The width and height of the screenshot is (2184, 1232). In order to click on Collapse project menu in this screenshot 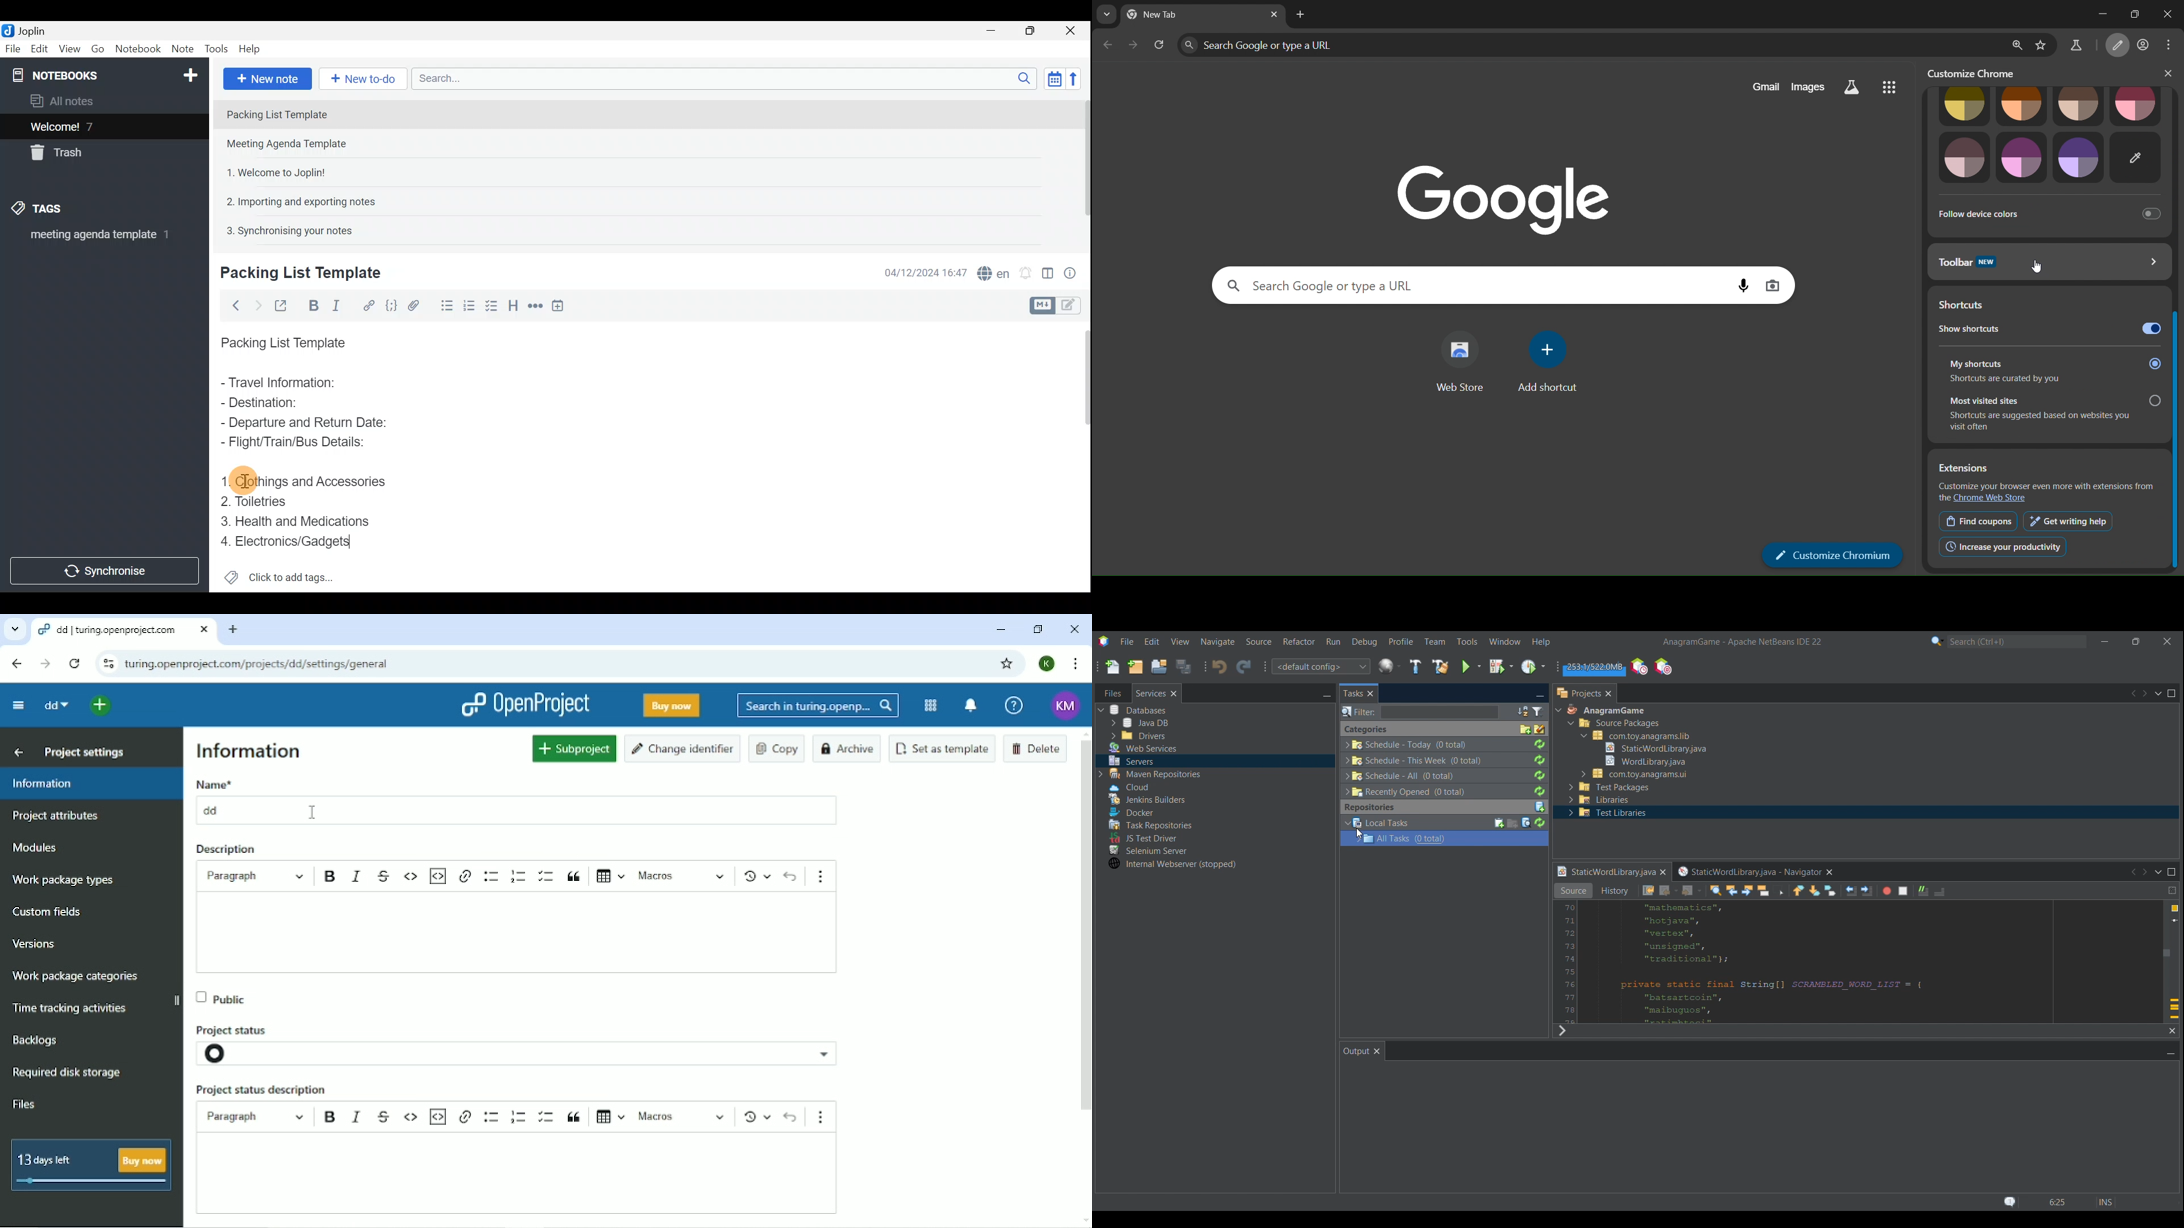, I will do `click(19, 706)`.